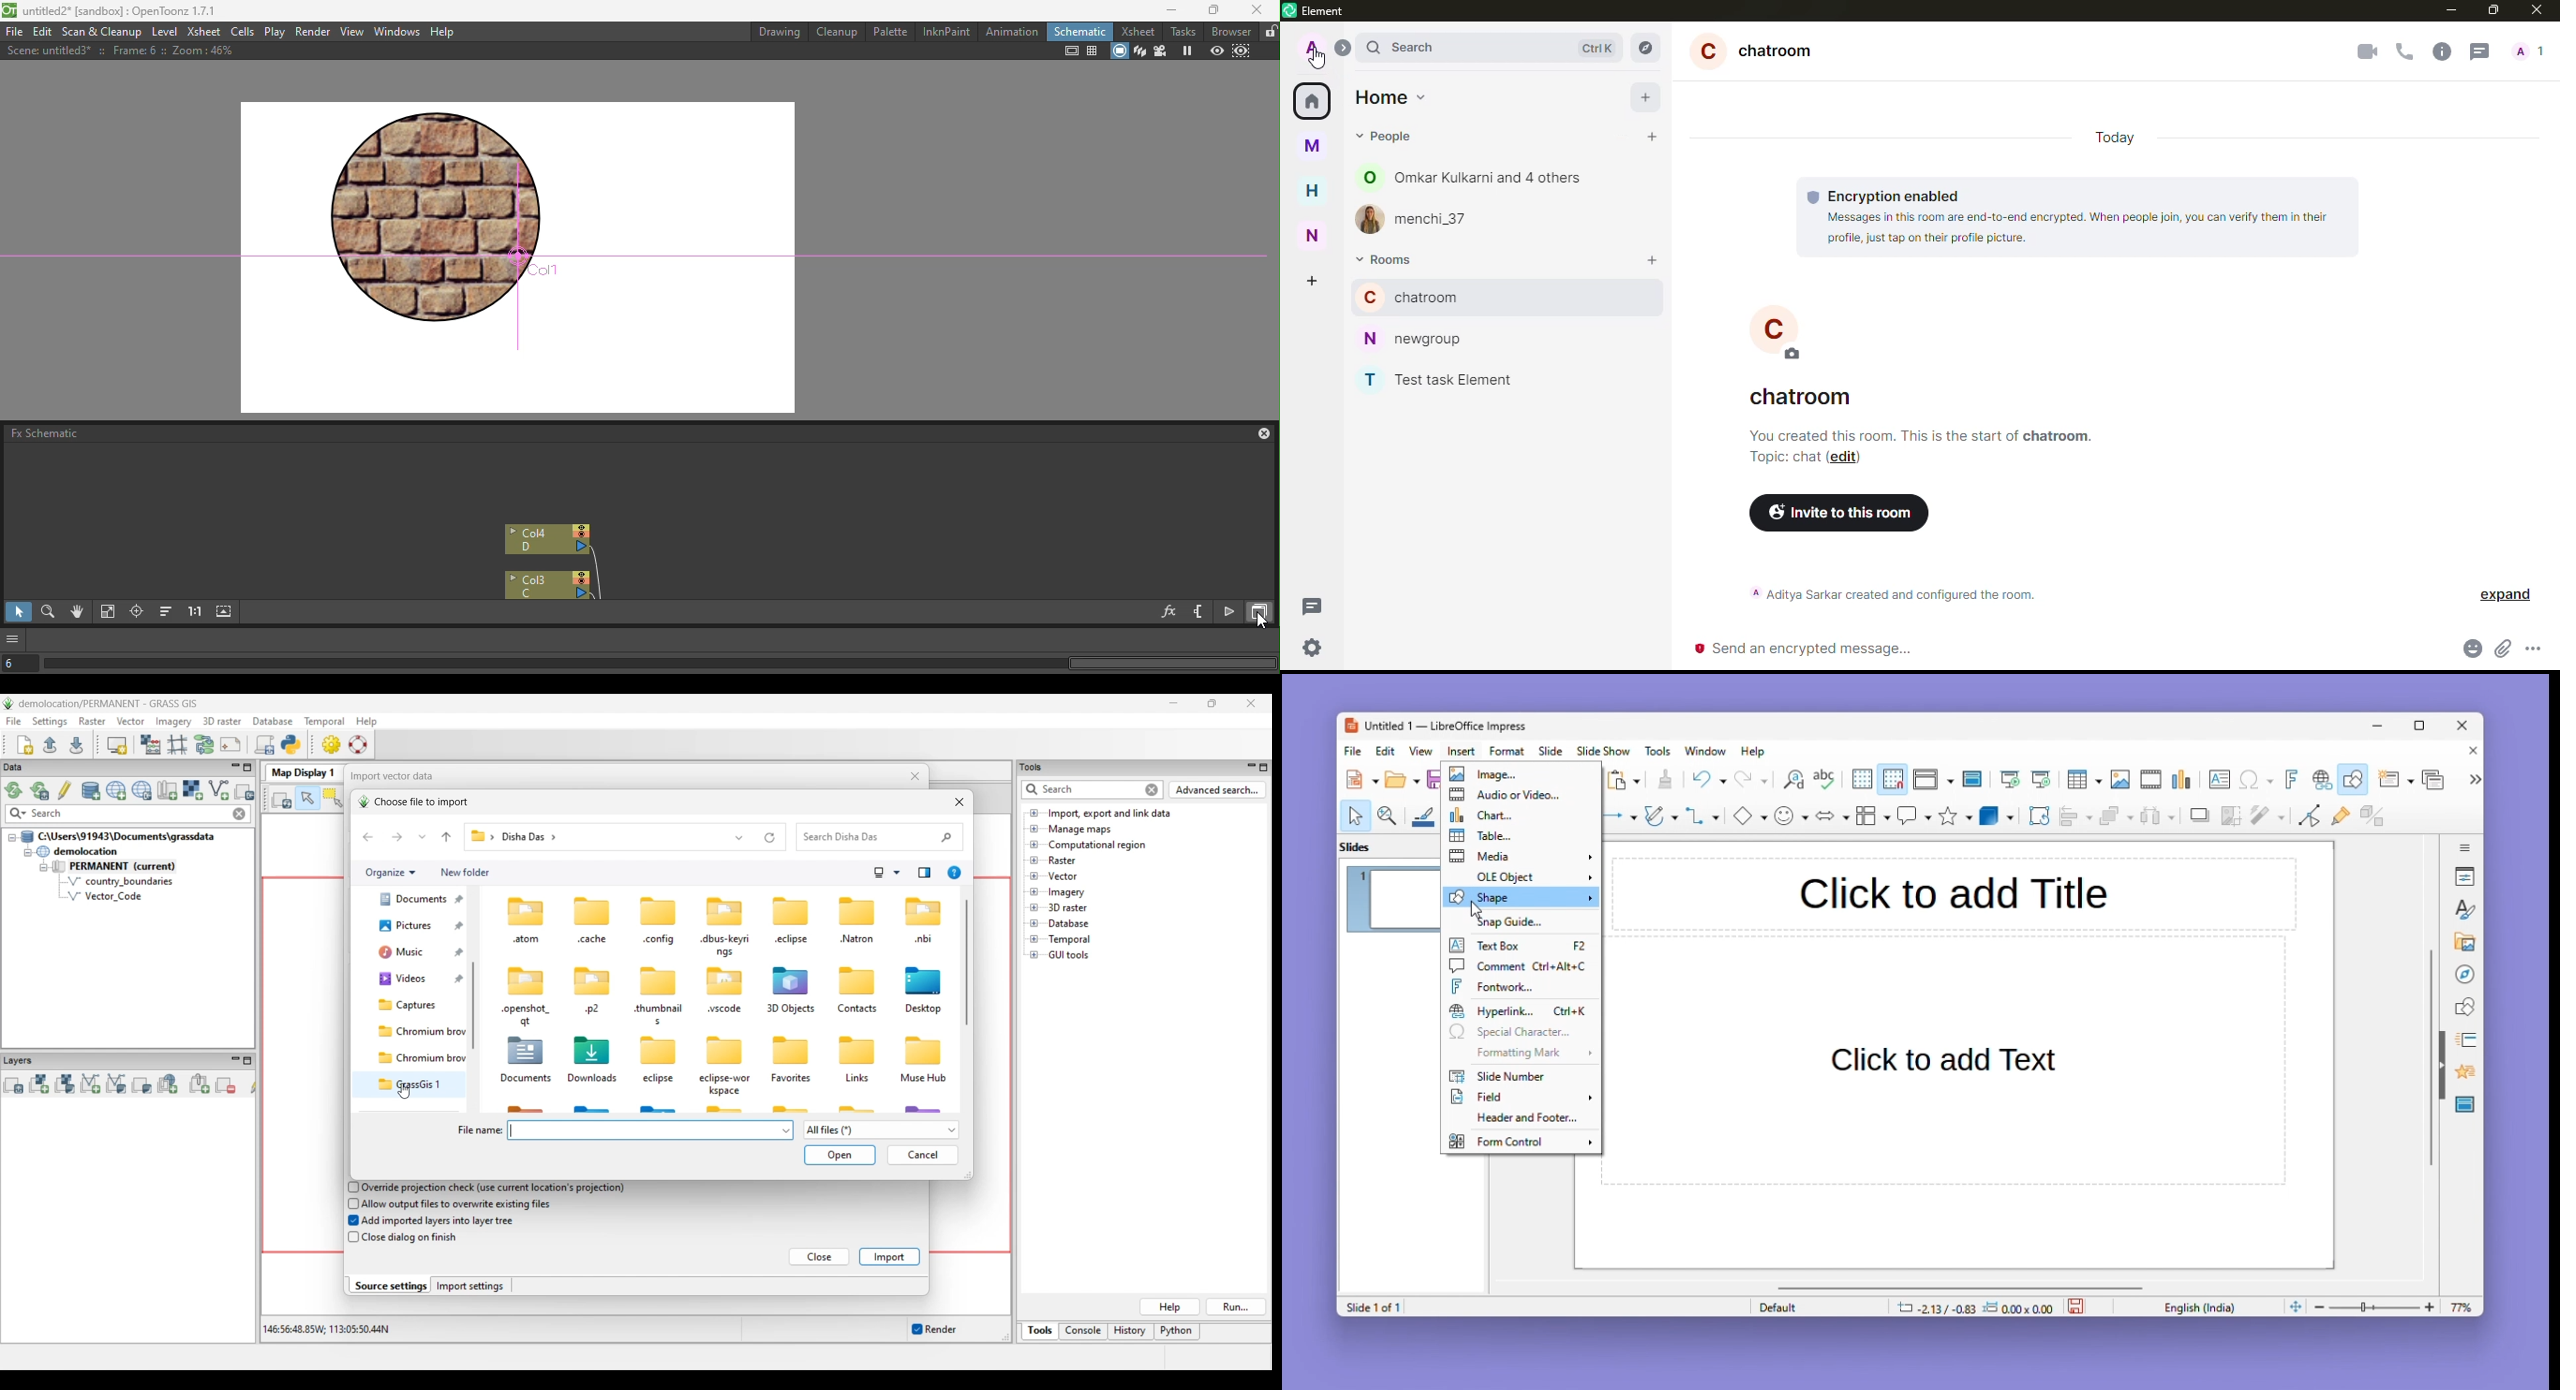 This screenshot has height=1400, width=2576. What do you see at coordinates (77, 615) in the screenshot?
I see `Hand mode` at bounding box center [77, 615].